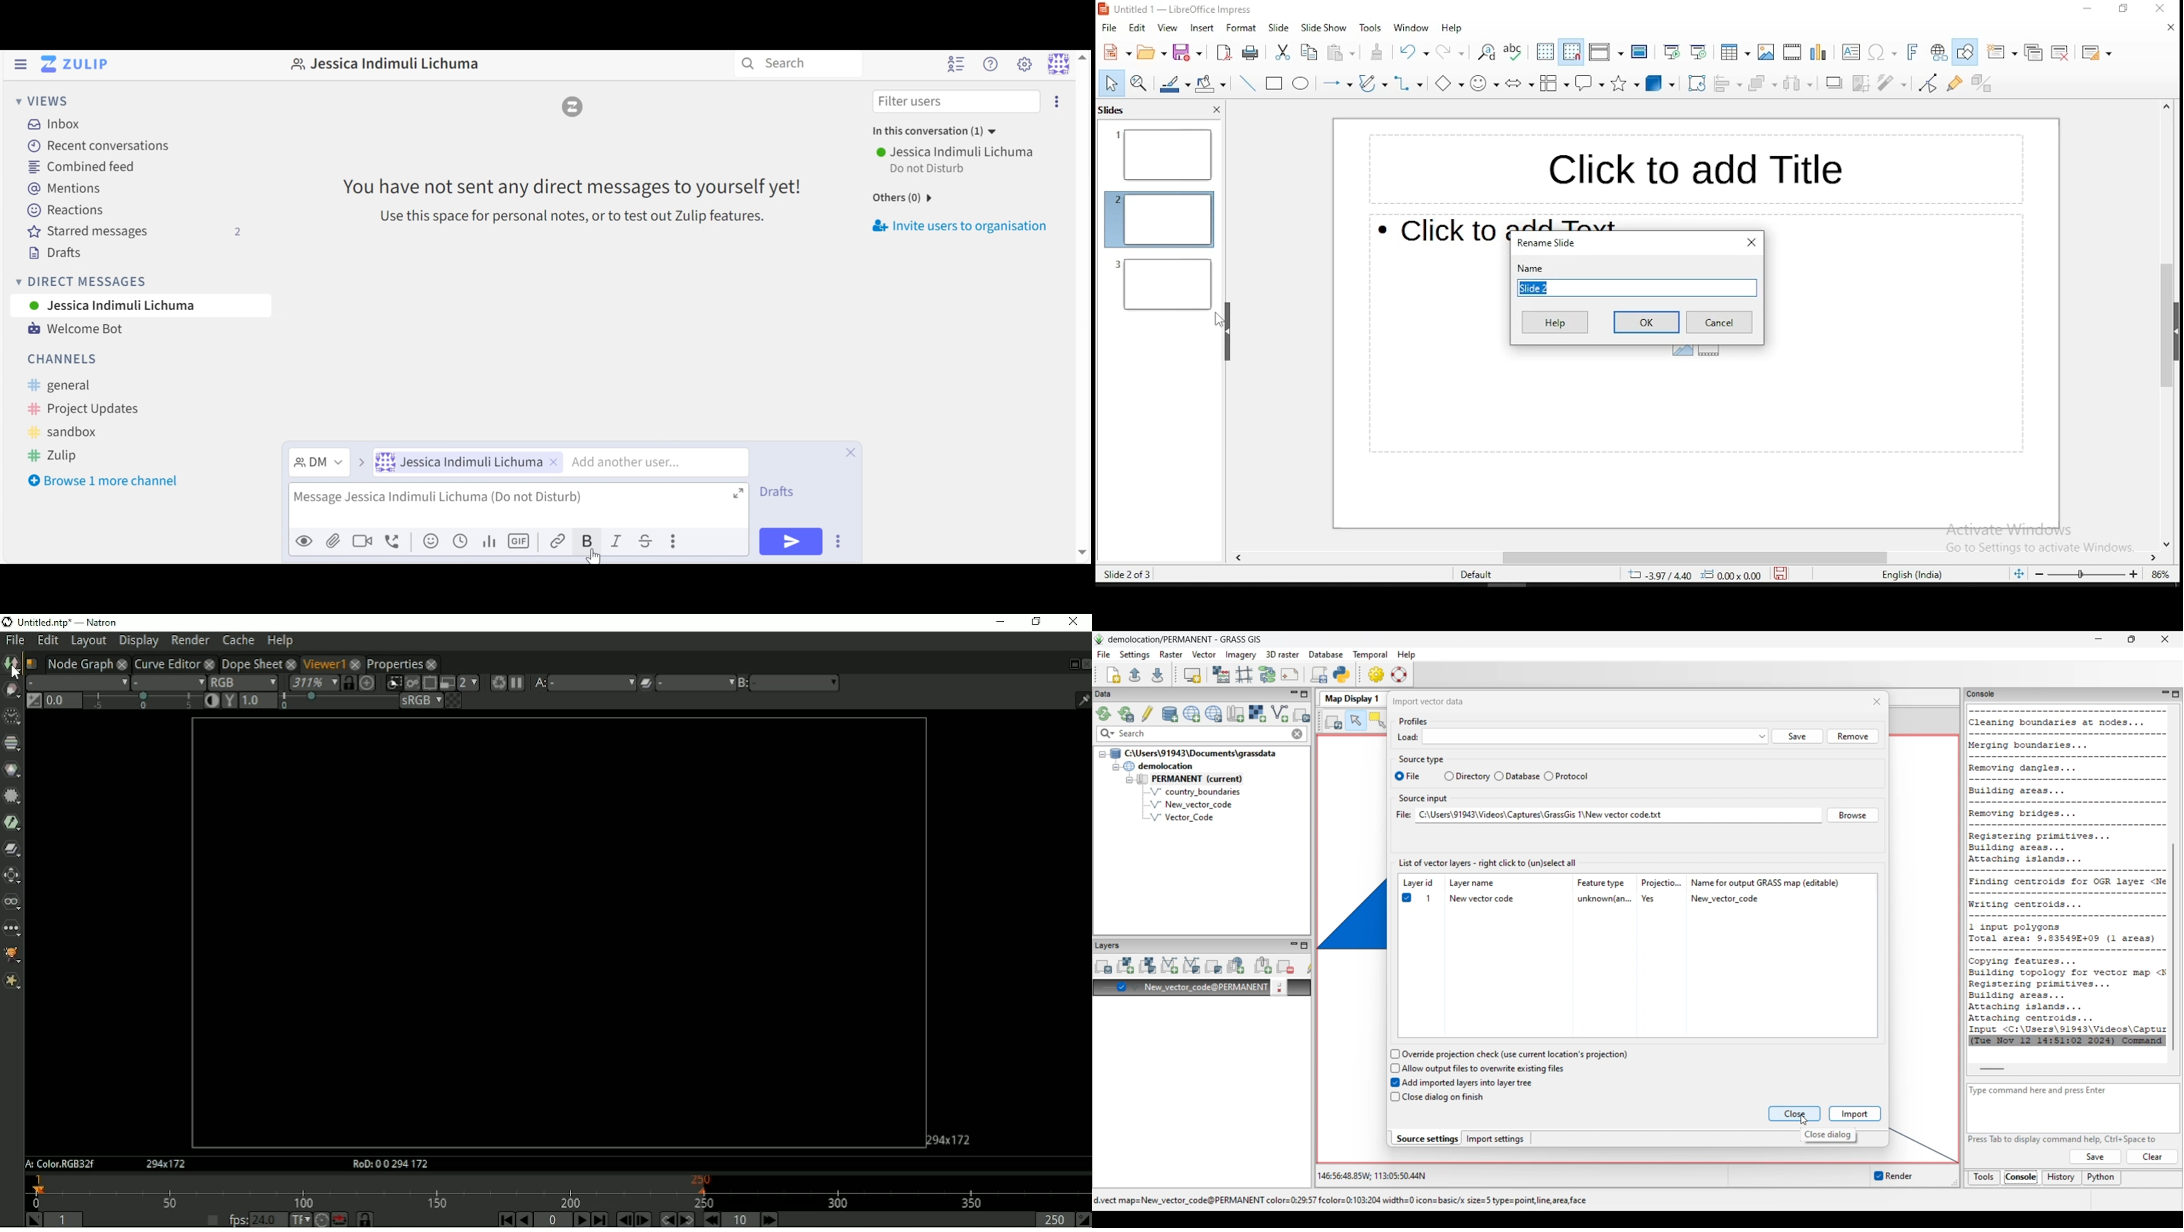  Describe the element at coordinates (1552, 84) in the screenshot. I see `flowchart` at that location.